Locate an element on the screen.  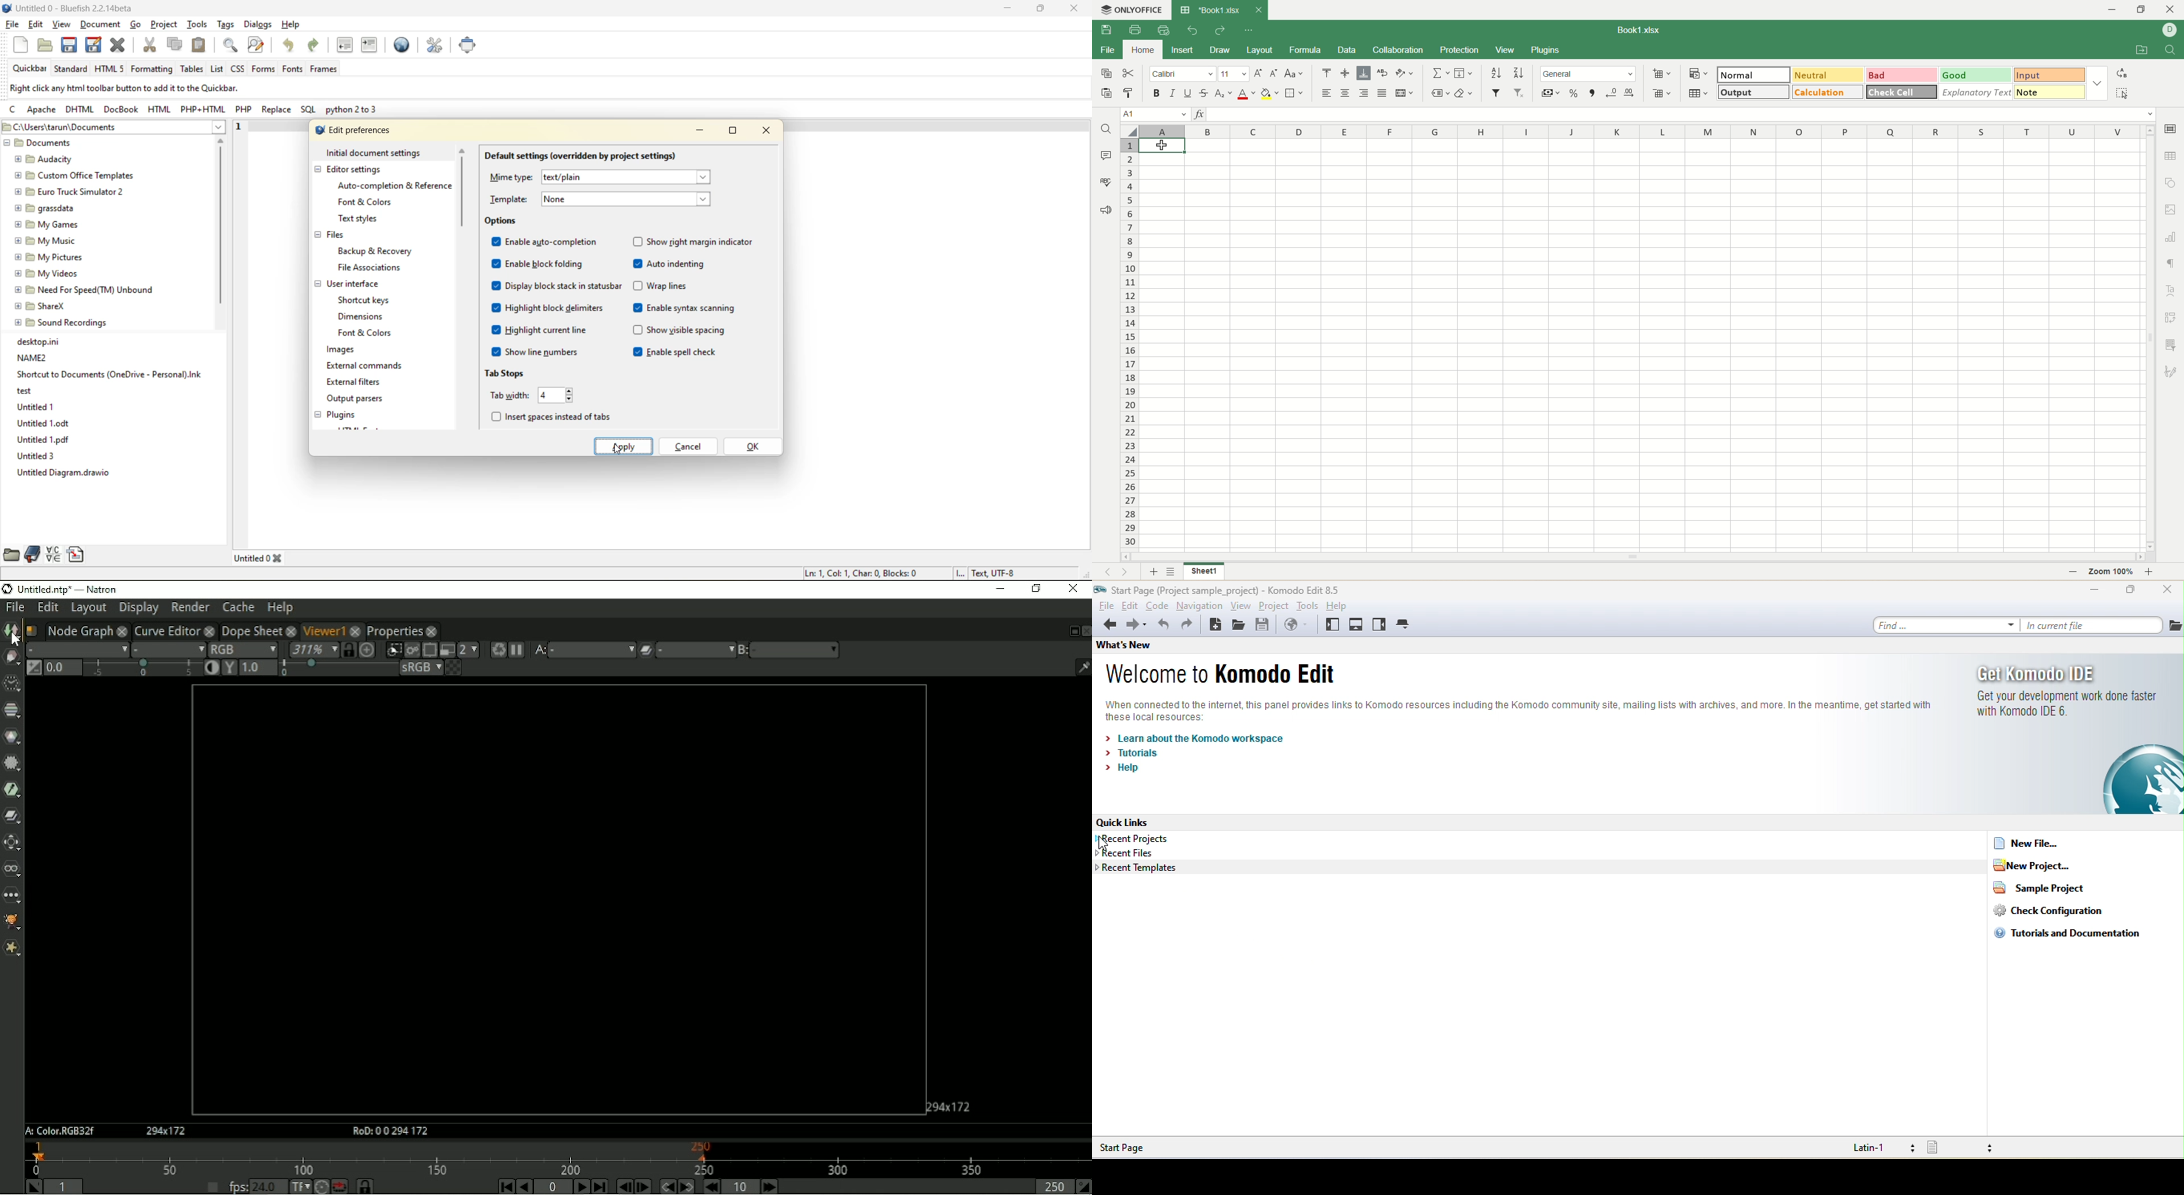
tab is located at coordinates (1409, 624).